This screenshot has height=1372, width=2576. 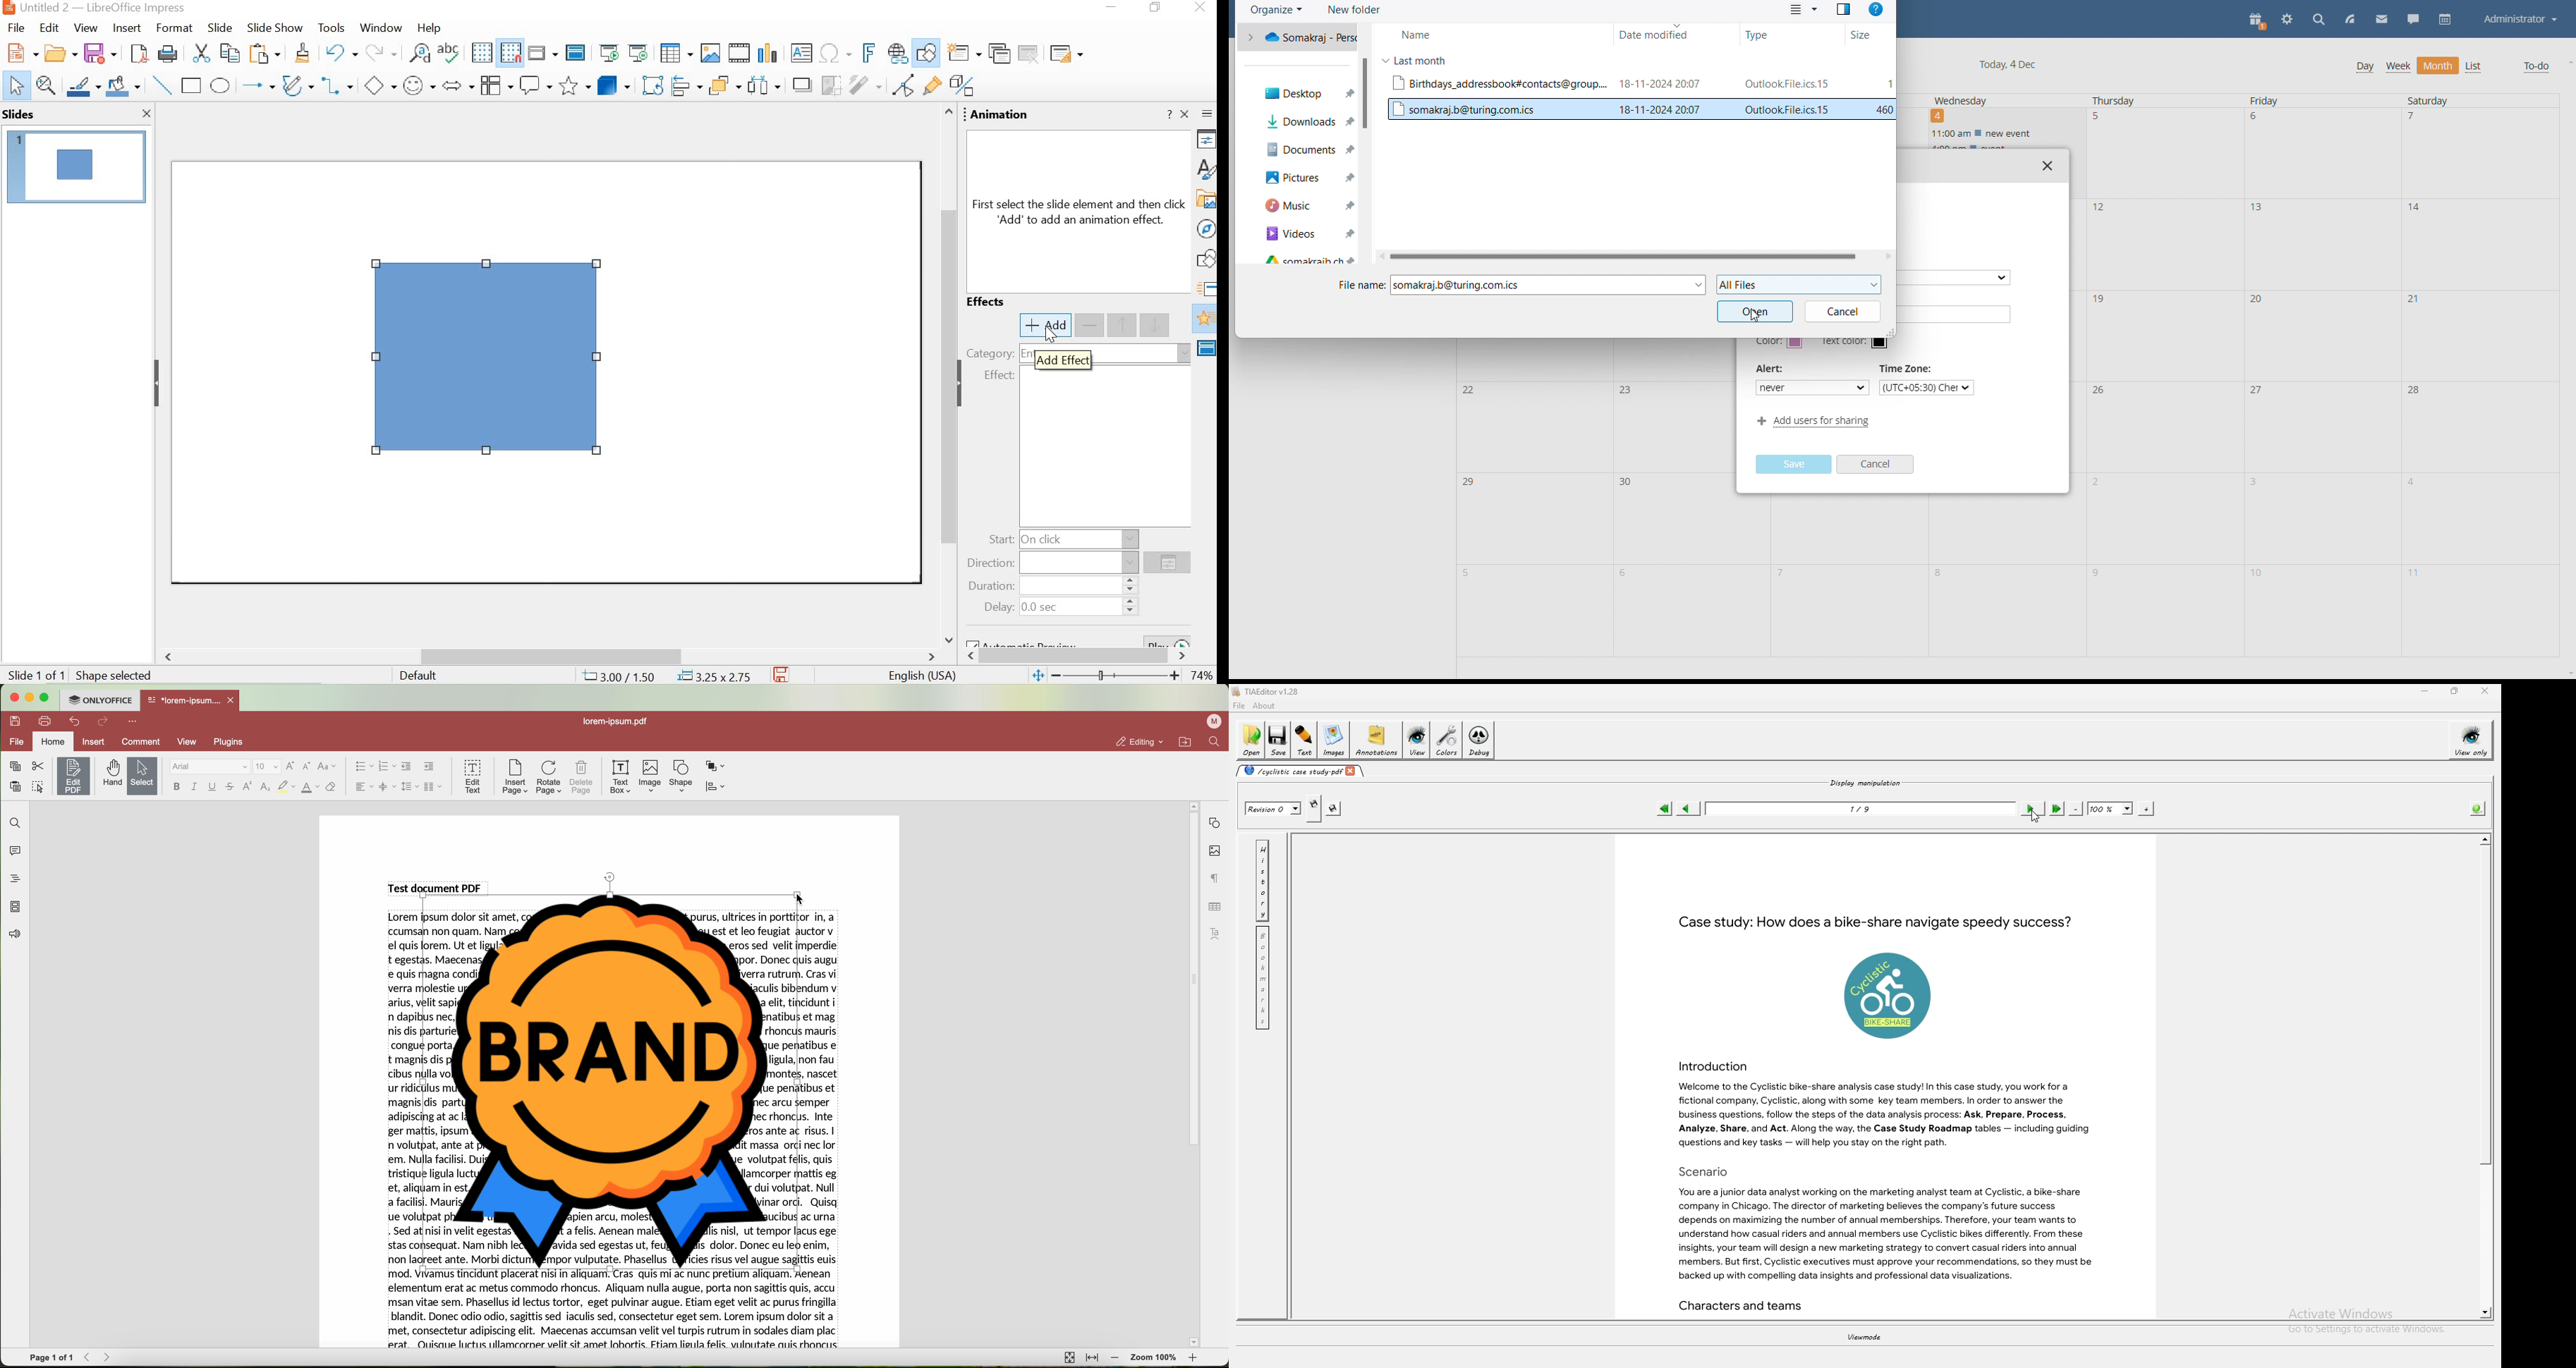 I want to click on save, so click(x=99, y=53).